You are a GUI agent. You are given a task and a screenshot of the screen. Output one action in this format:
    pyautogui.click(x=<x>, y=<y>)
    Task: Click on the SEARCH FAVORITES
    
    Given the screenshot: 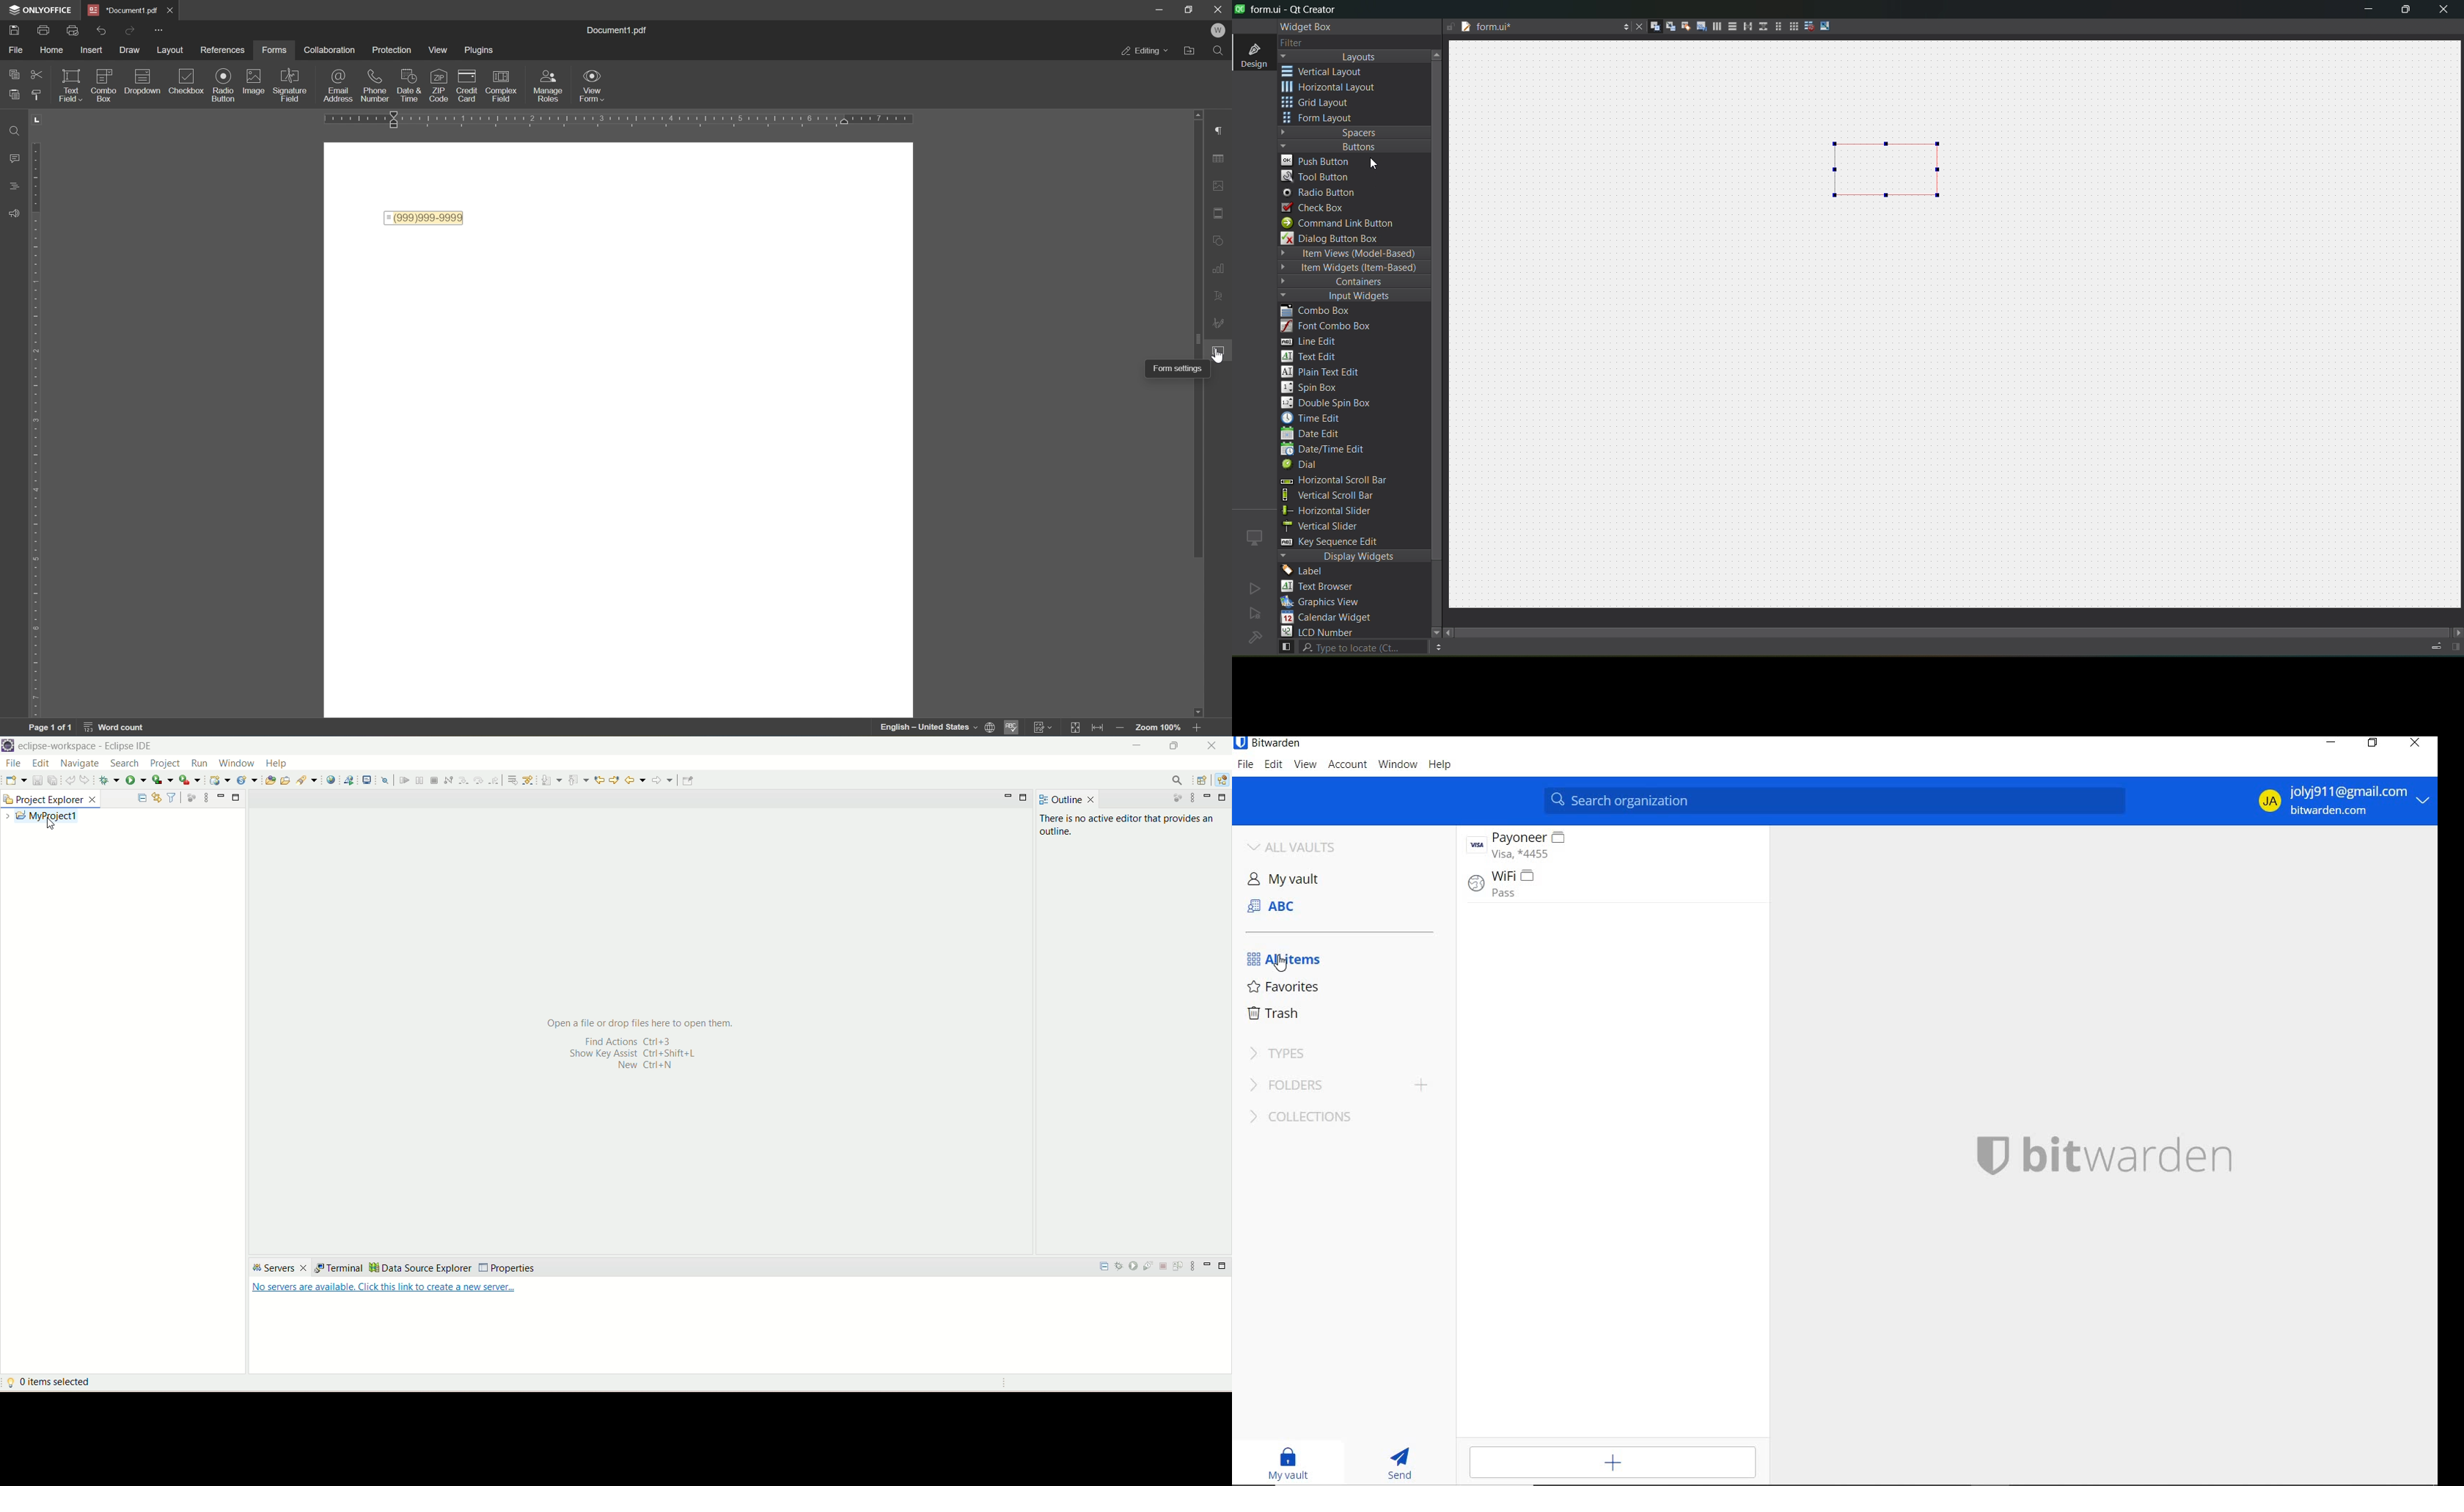 What is the action you would take?
    pyautogui.click(x=1838, y=800)
    